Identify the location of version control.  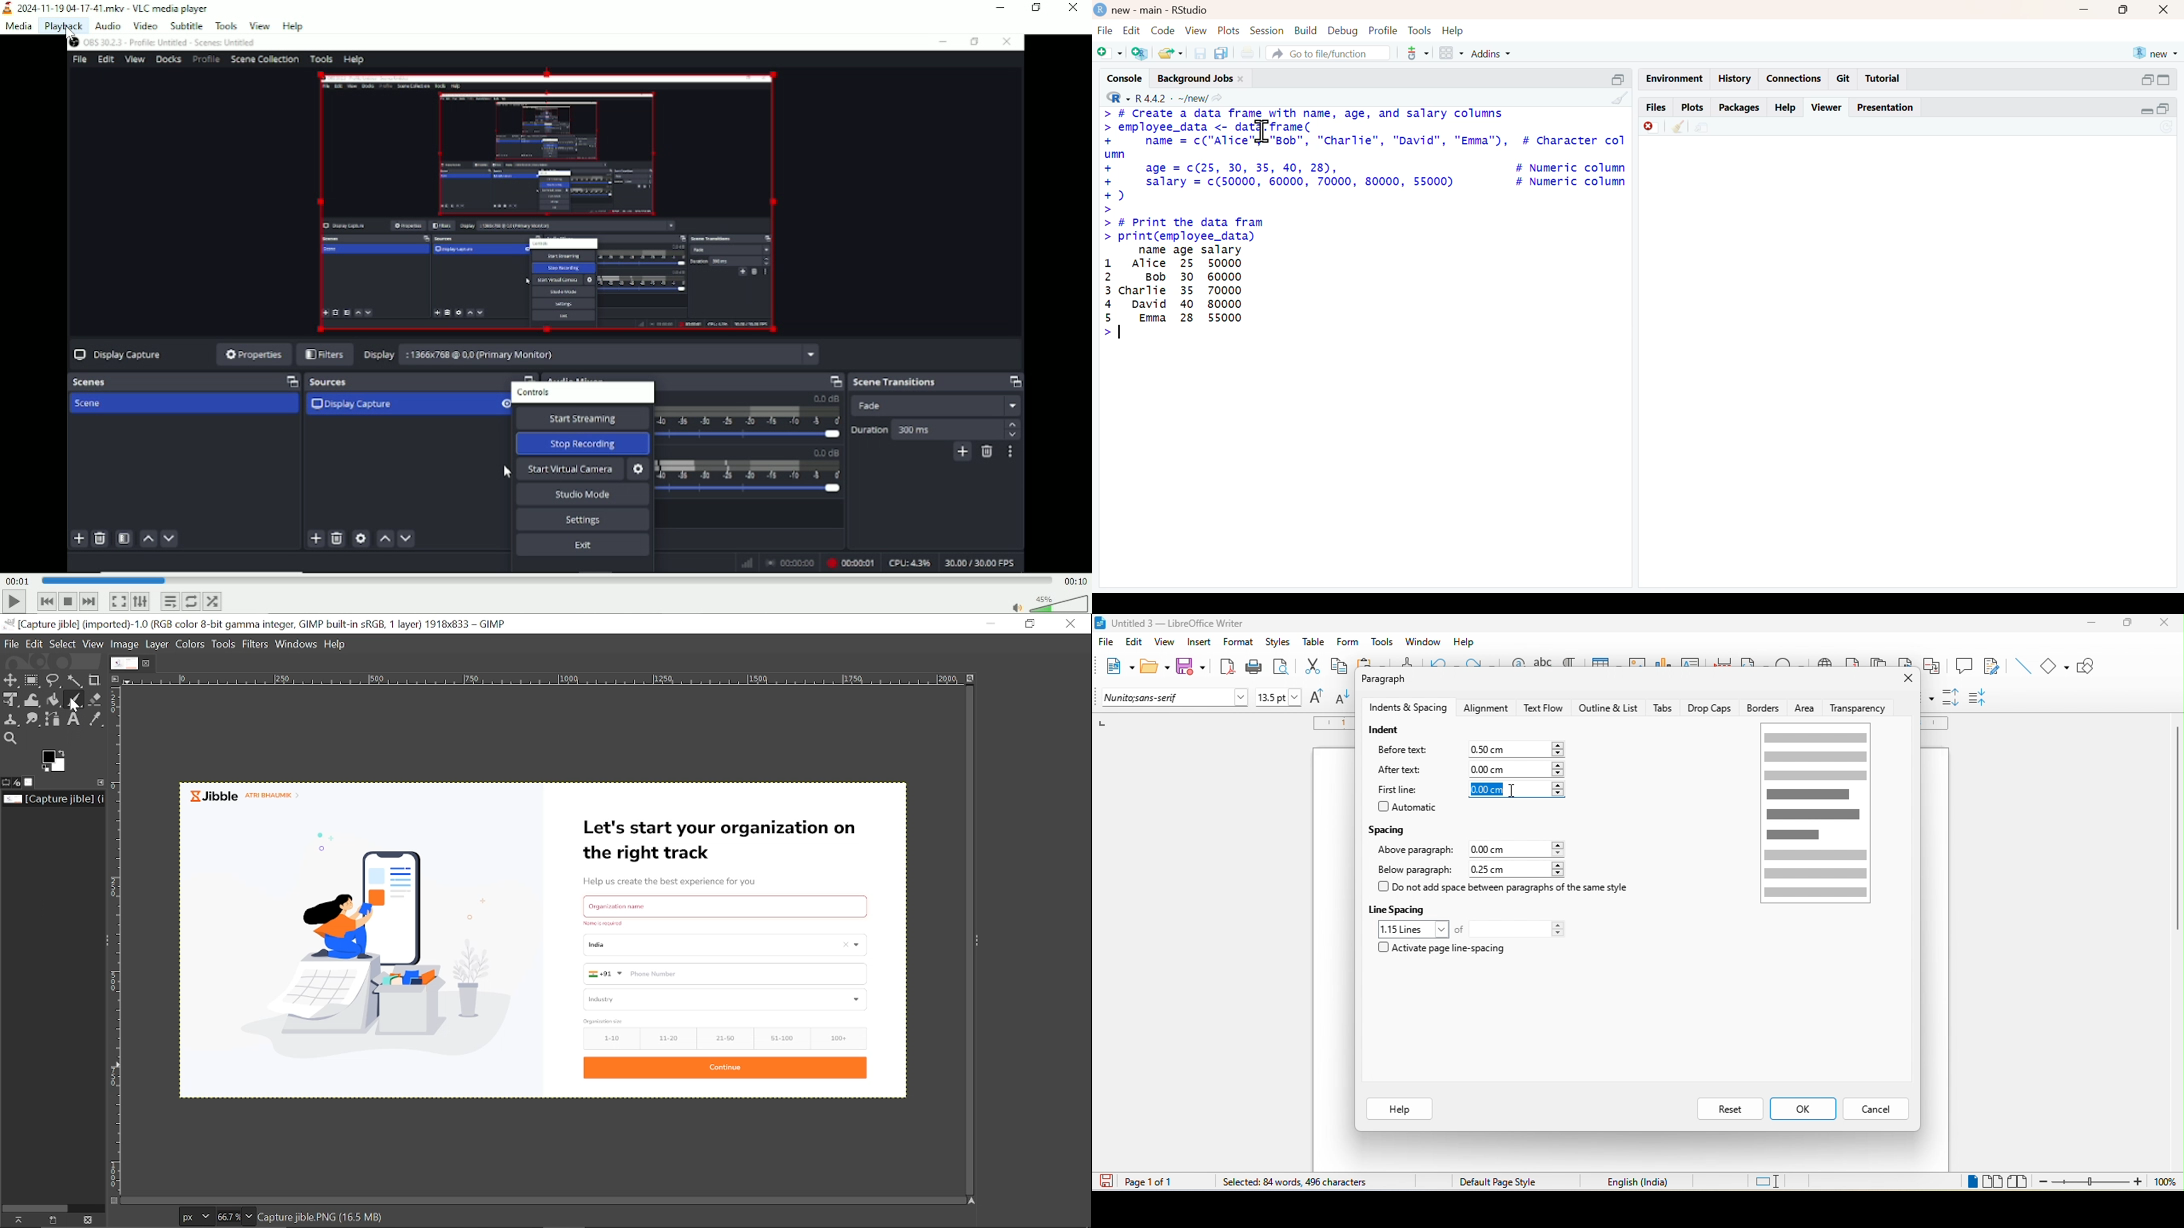
(1411, 53).